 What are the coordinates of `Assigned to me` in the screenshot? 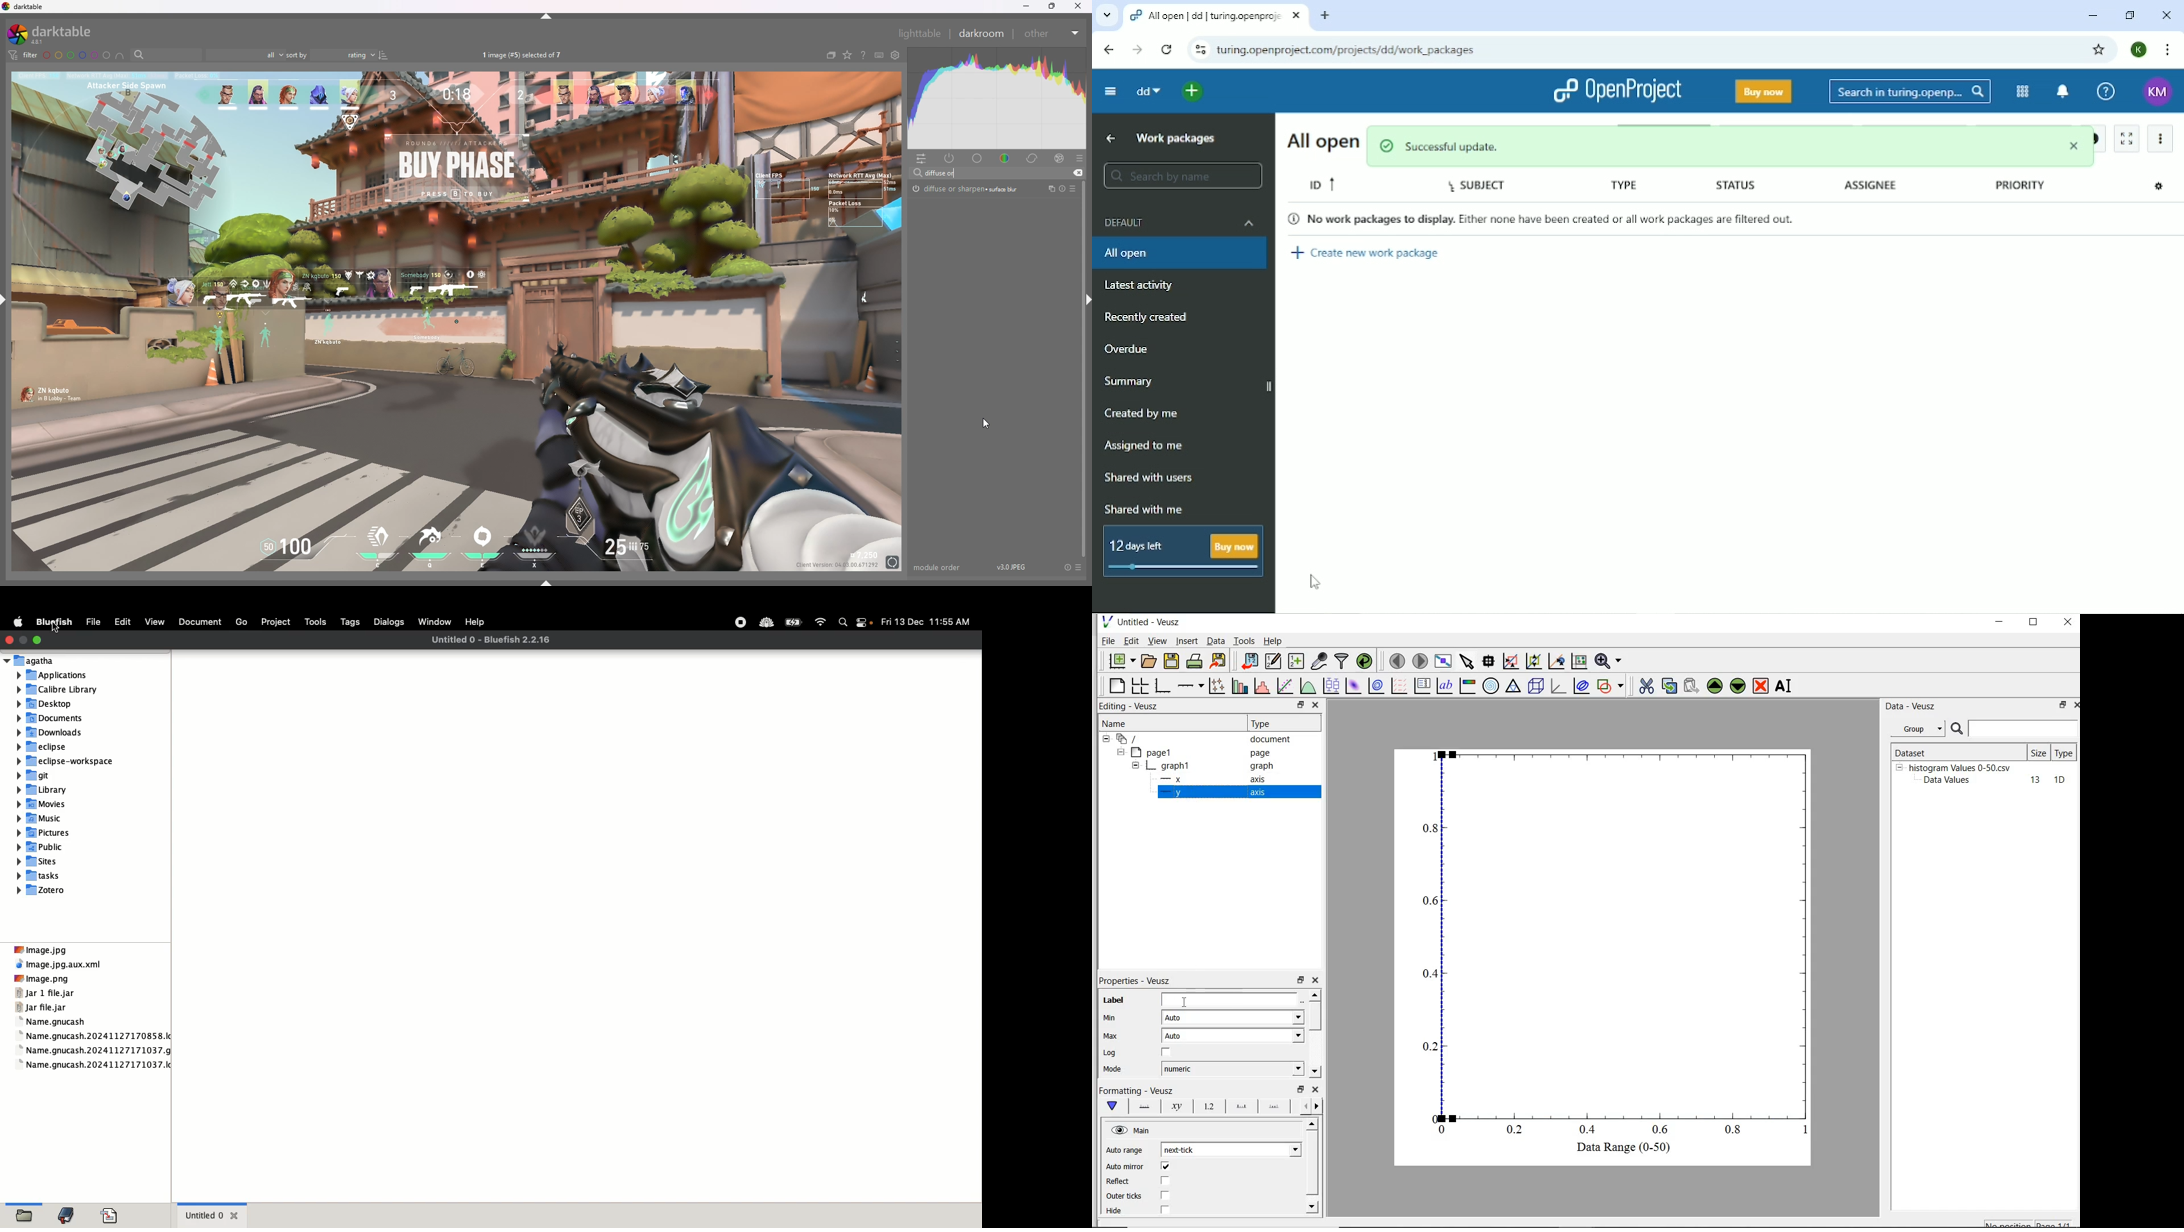 It's located at (1143, 446).